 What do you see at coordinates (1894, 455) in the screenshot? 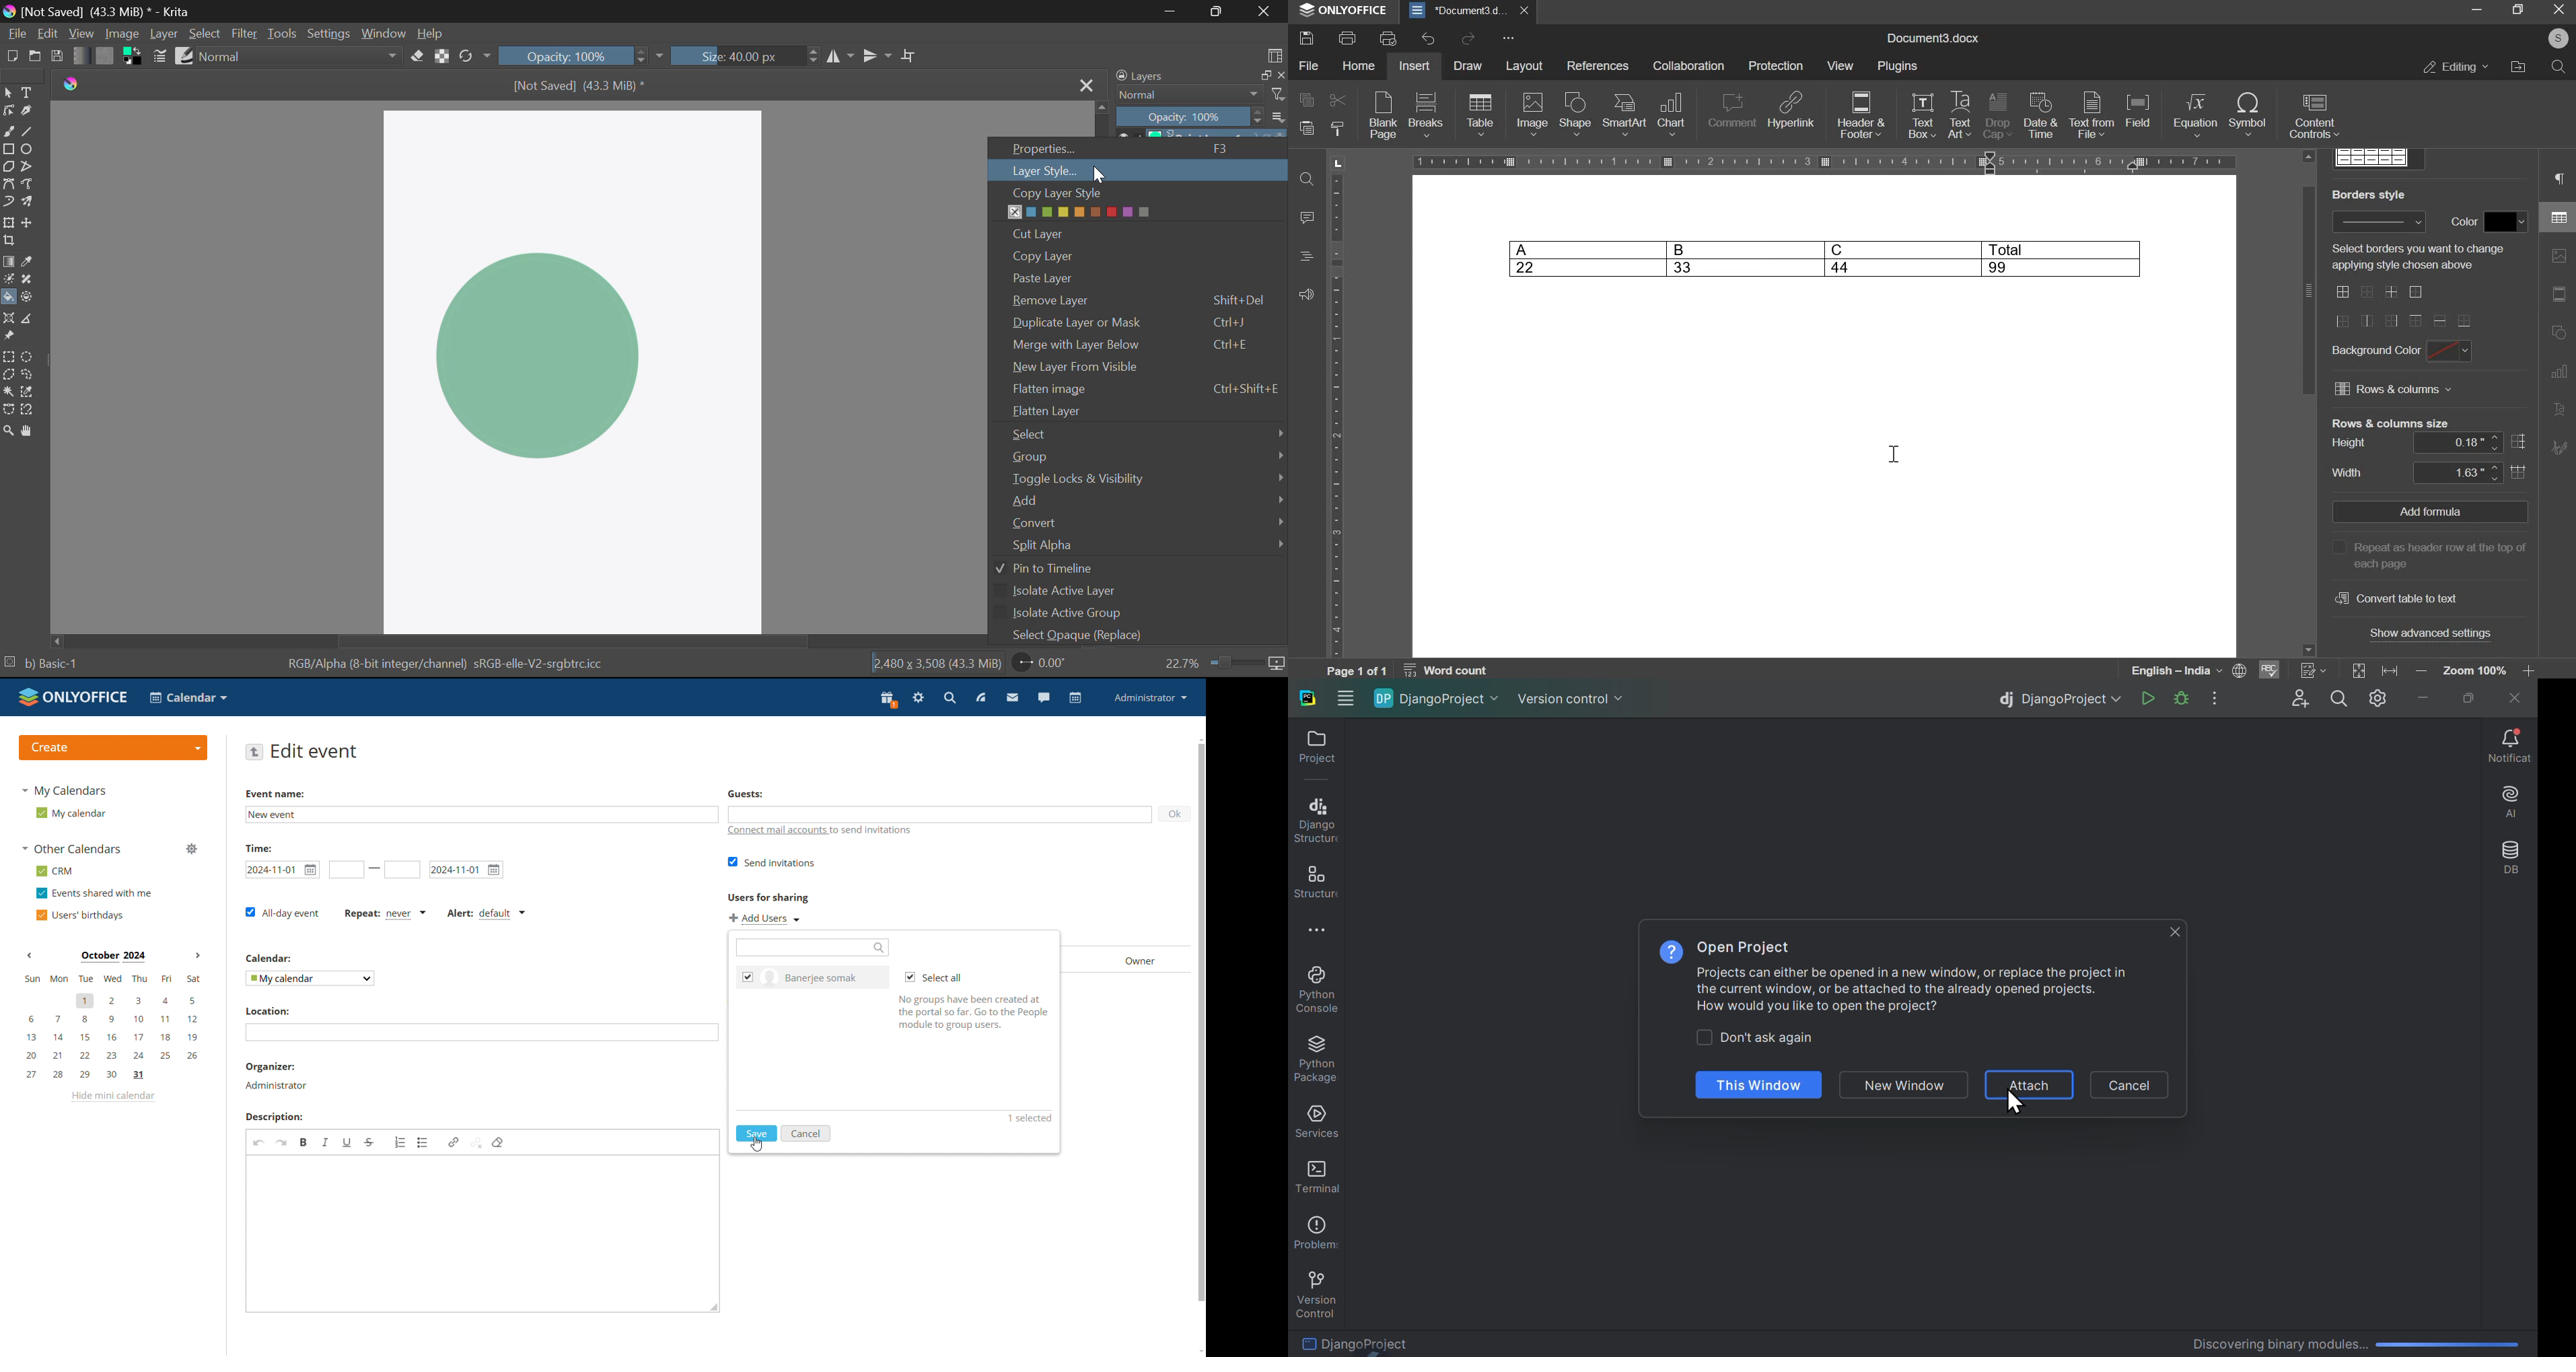
I see `insertion cursor` at bounding box center [1894, 455].